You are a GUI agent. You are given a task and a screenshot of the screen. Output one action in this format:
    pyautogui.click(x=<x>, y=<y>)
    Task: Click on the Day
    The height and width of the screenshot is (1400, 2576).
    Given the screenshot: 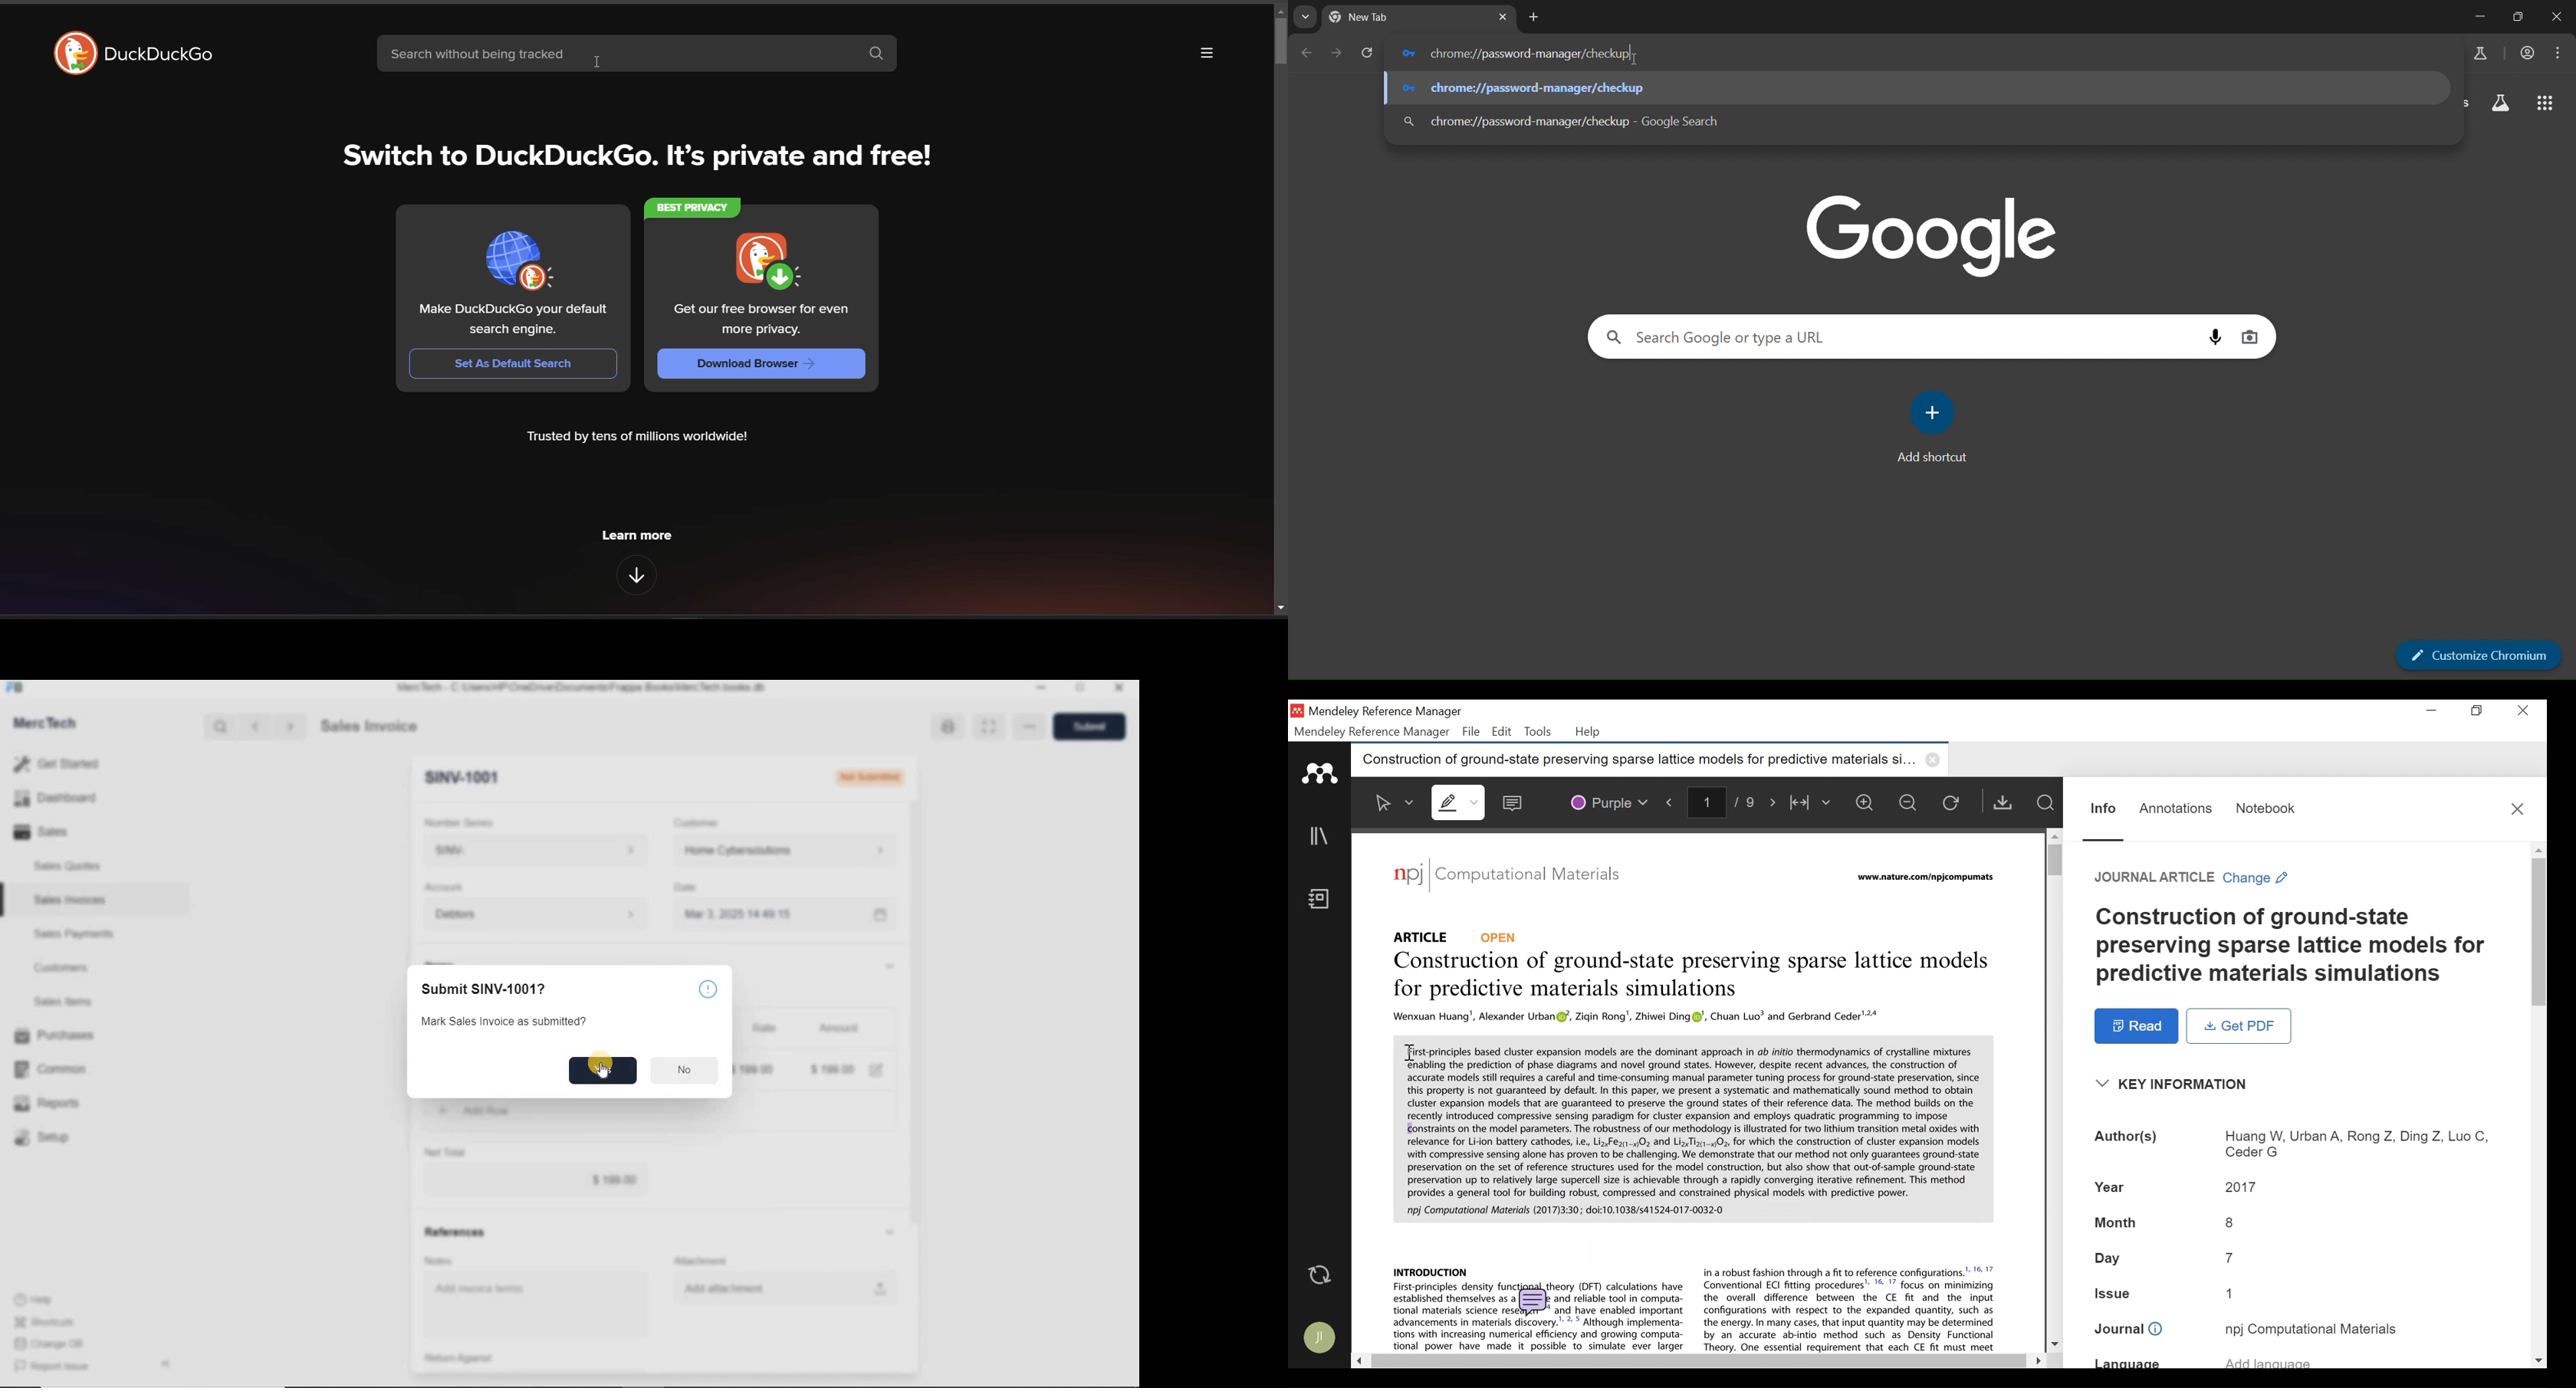 What is the action you would take?
    pyautogui.click(x=2231, y=1258)
    